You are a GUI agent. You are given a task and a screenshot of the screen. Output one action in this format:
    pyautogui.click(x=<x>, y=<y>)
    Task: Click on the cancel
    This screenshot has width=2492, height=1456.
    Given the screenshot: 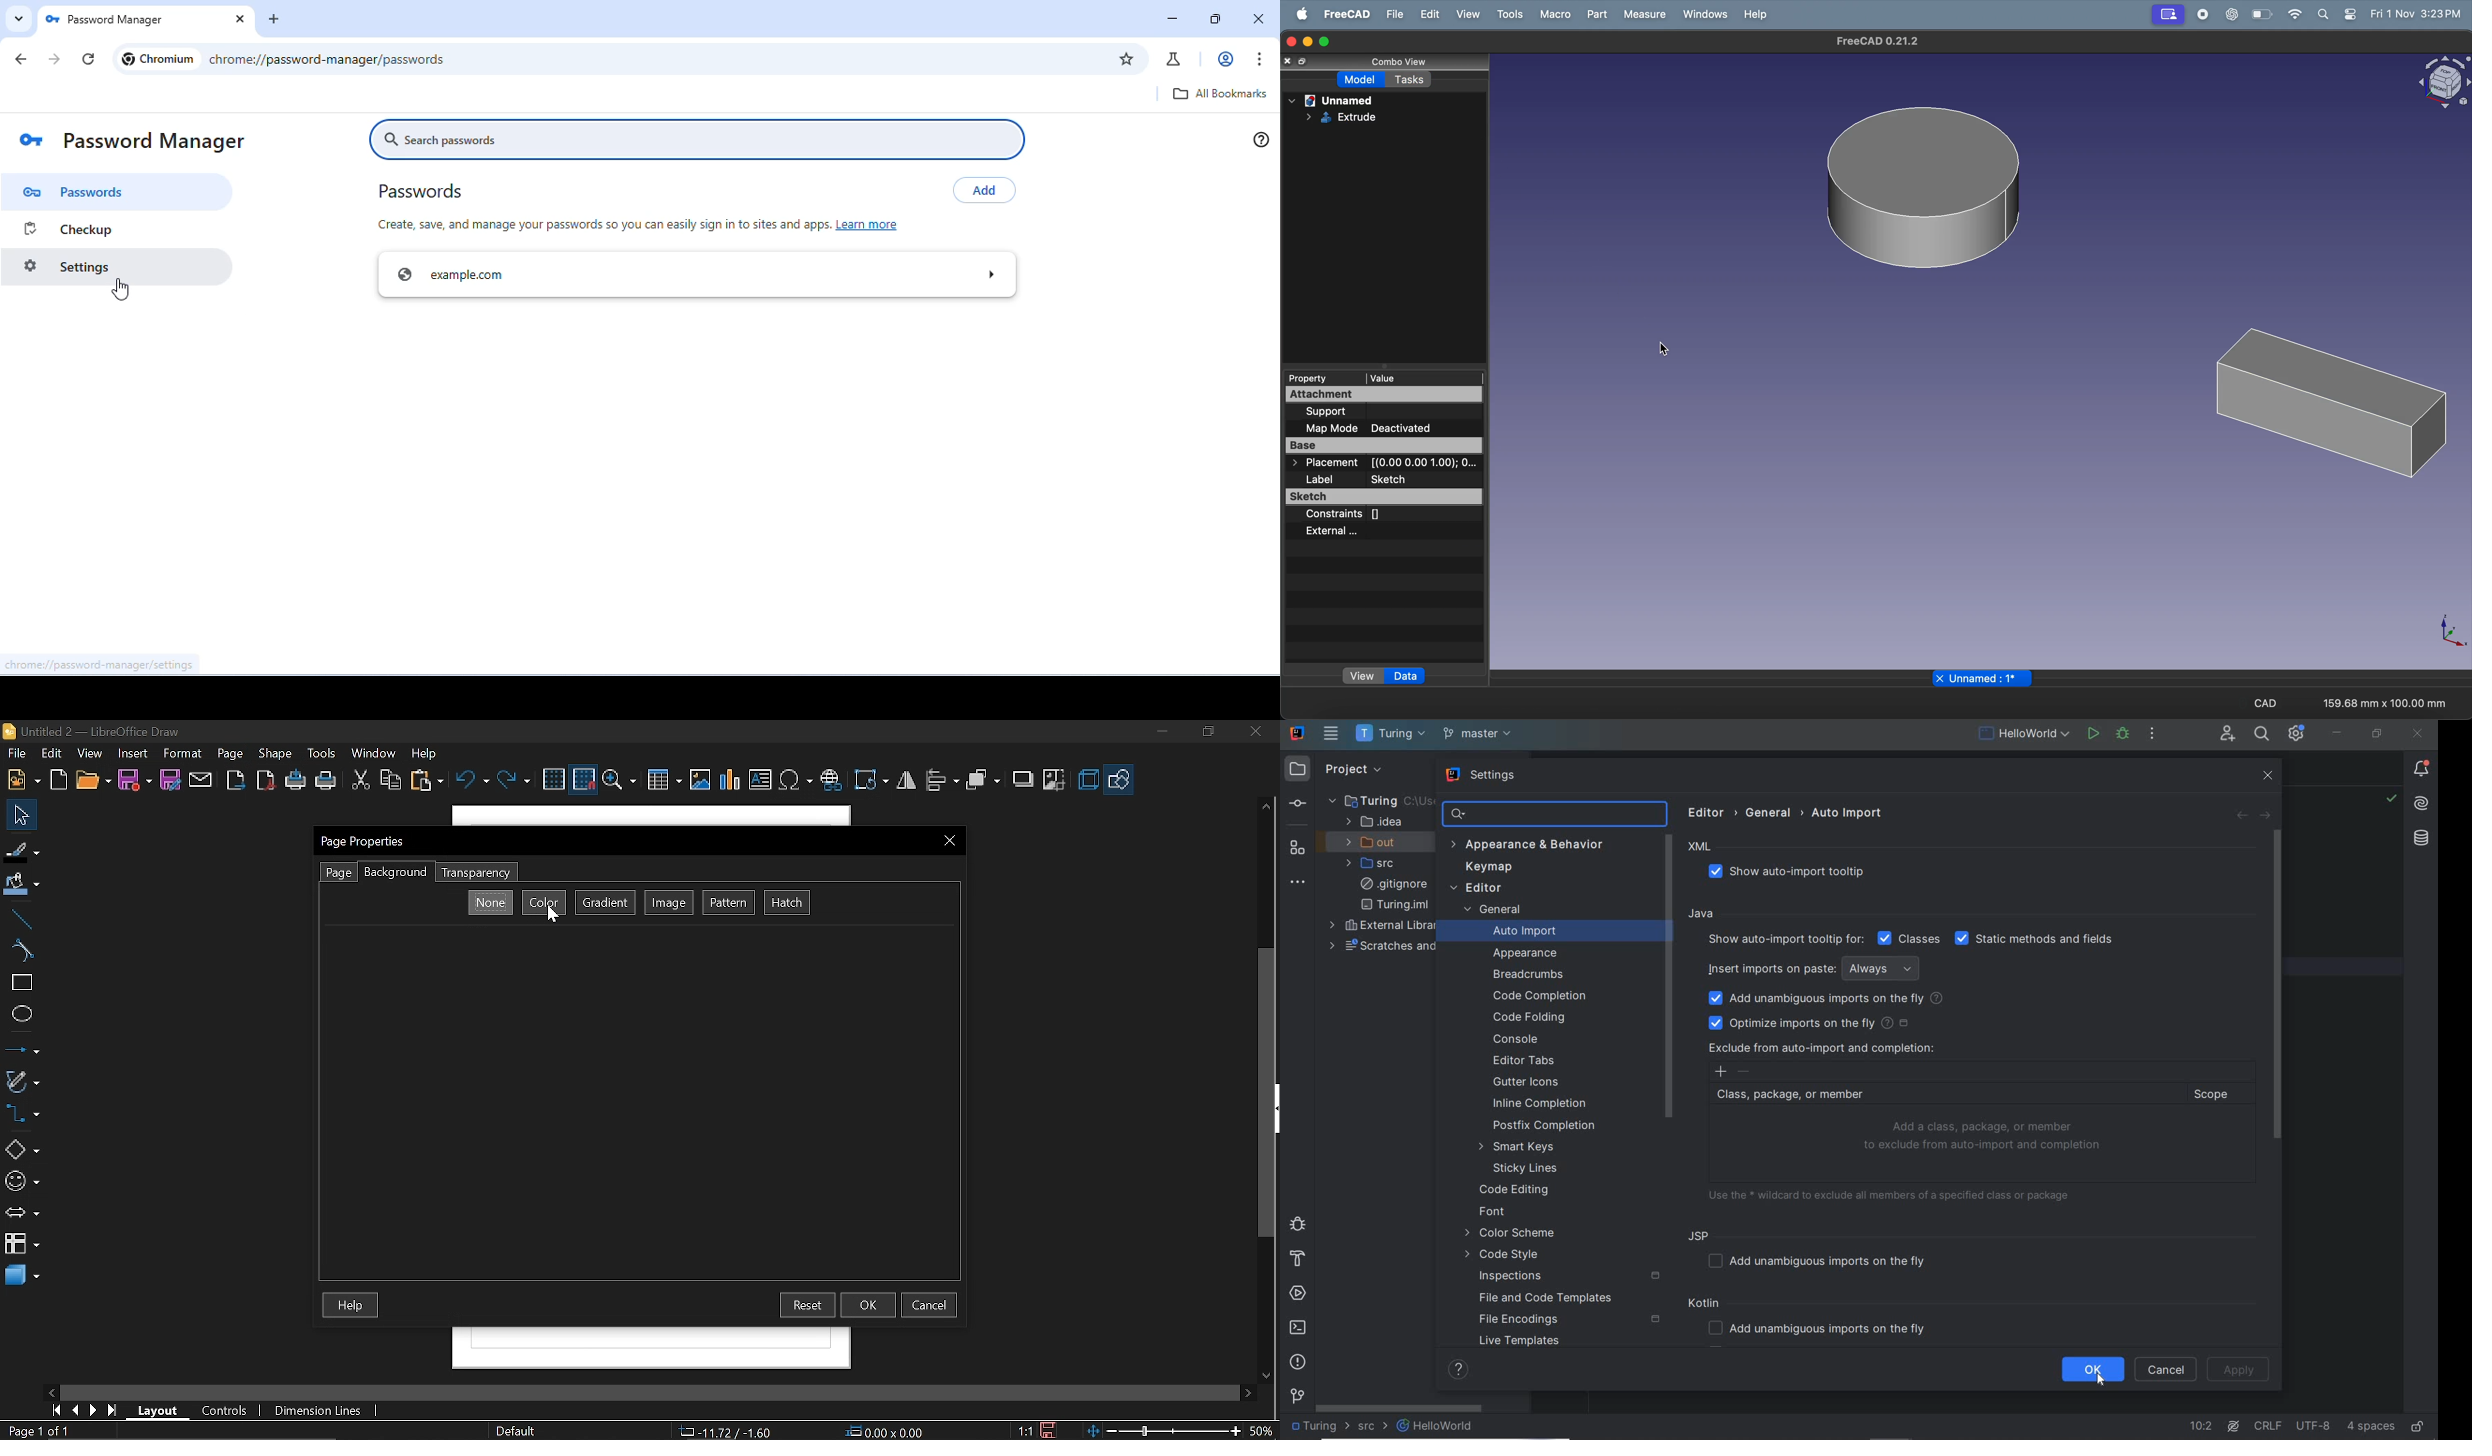 What is the action you would take?
    pyautogui.click(x=930, y=1305)
    